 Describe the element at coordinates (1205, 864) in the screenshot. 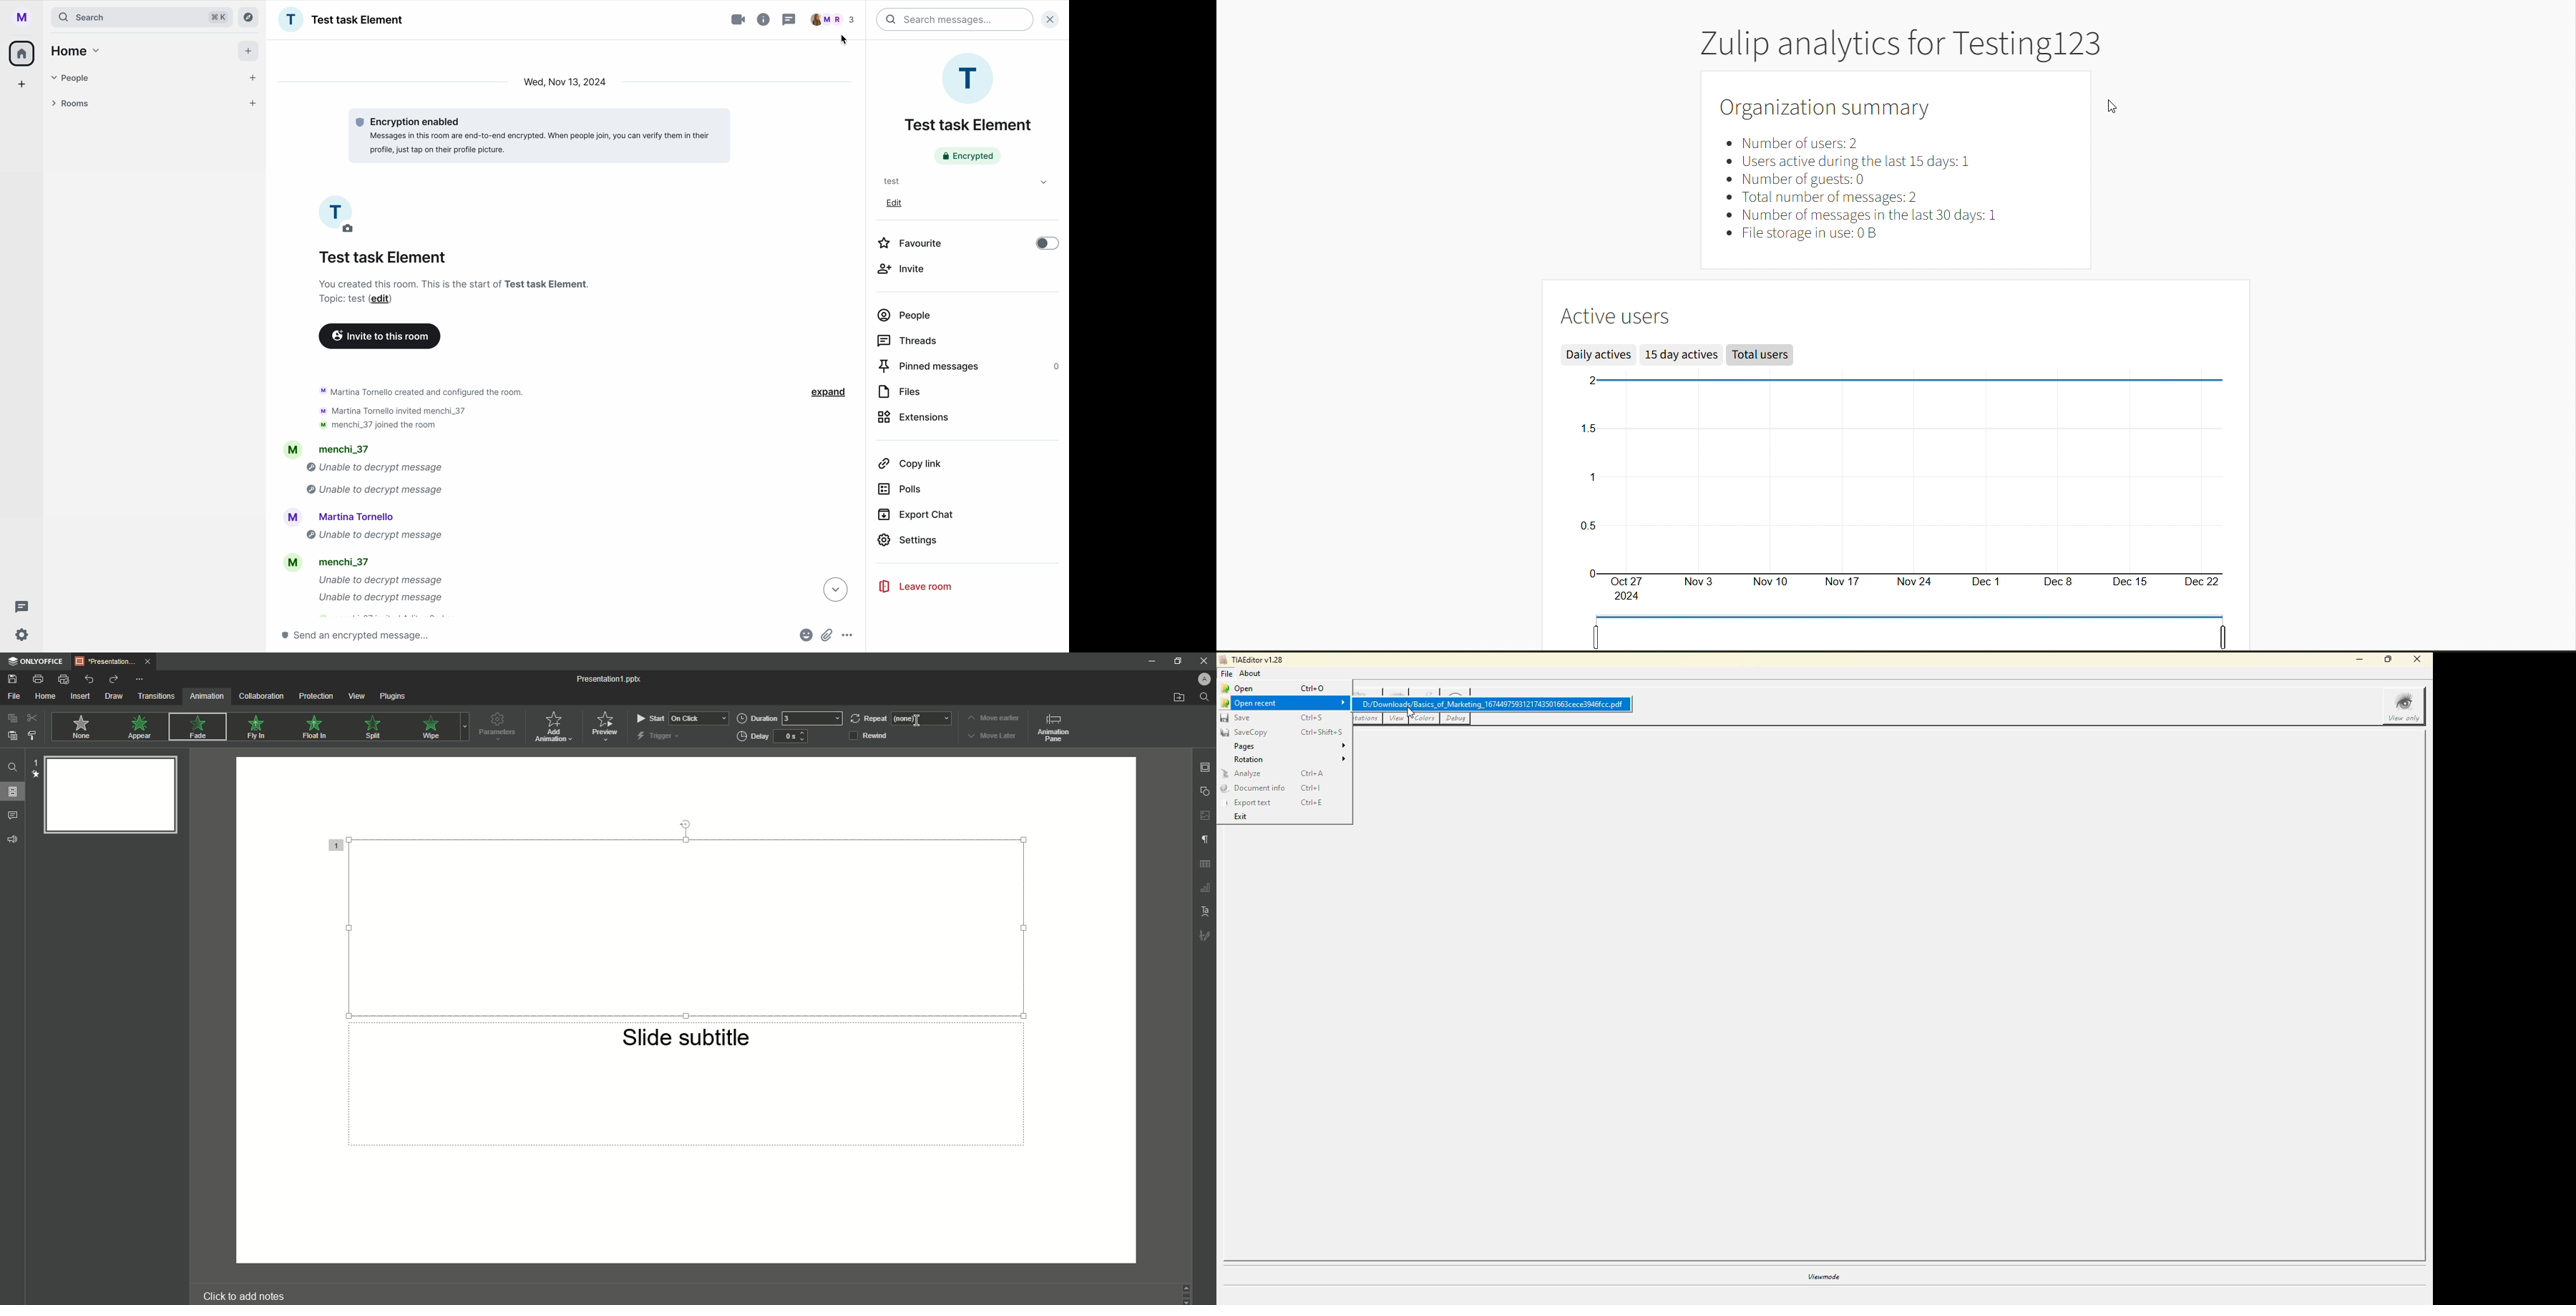

I see `Unnamed Icons` at that location.